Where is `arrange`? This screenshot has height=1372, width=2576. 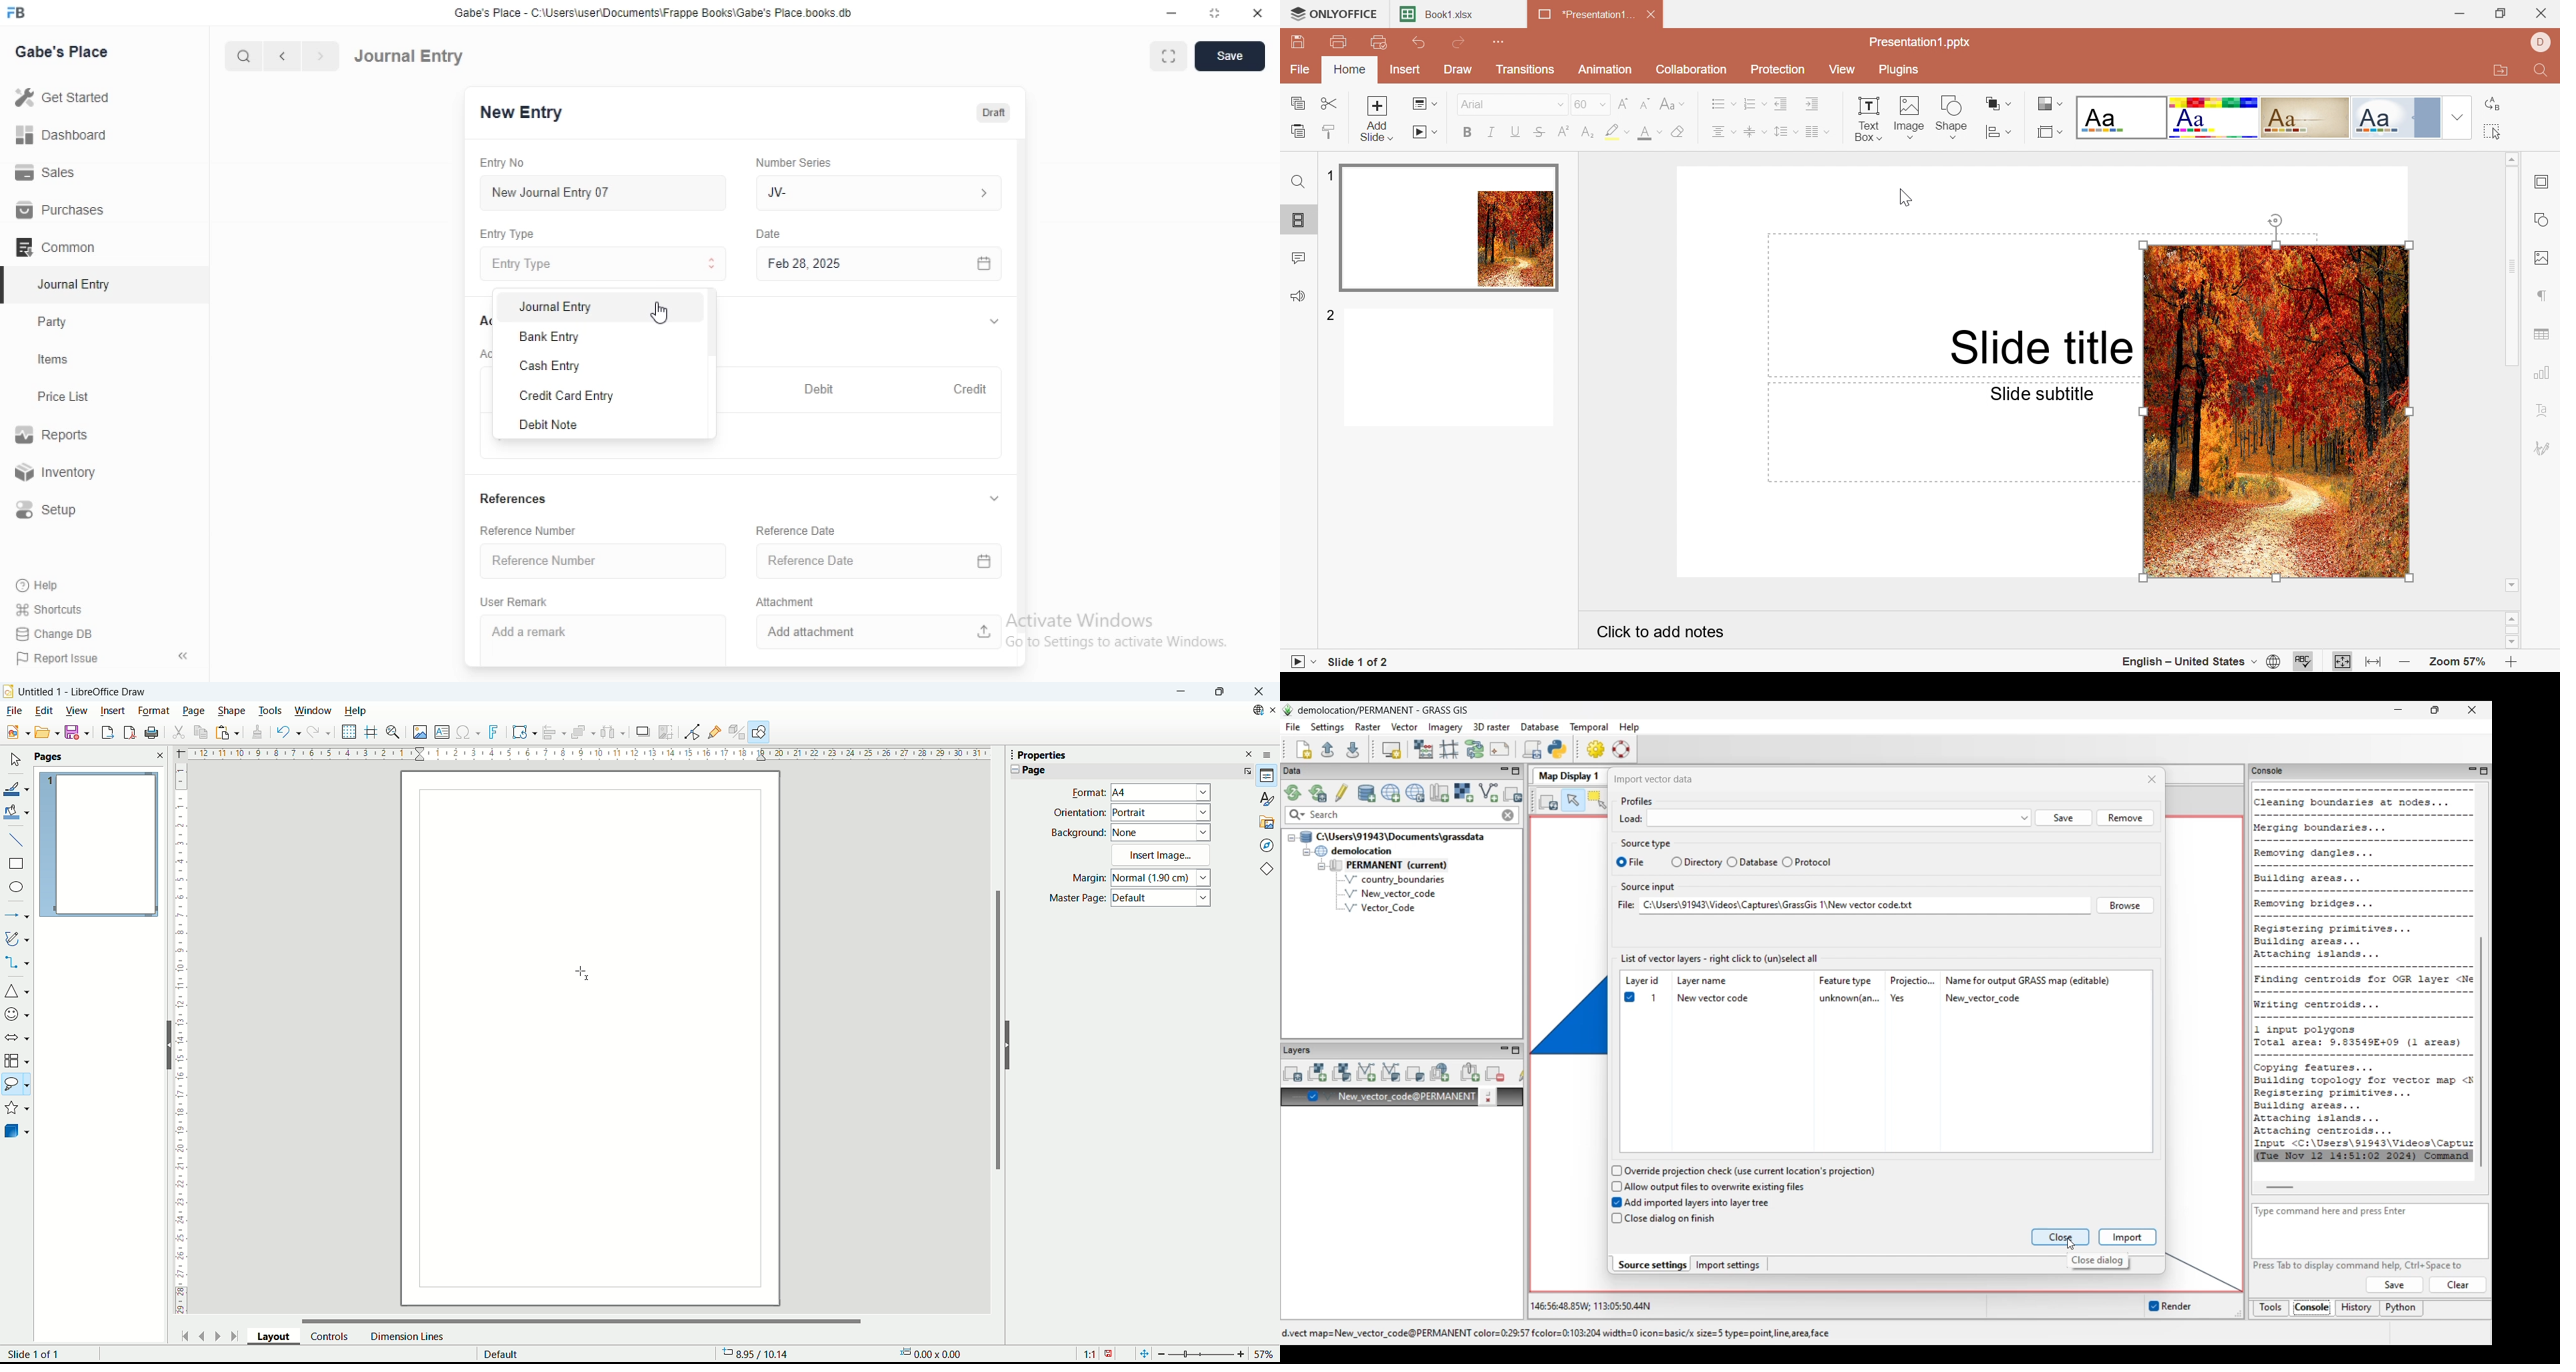
arrange is located at coordinates (585, 733).